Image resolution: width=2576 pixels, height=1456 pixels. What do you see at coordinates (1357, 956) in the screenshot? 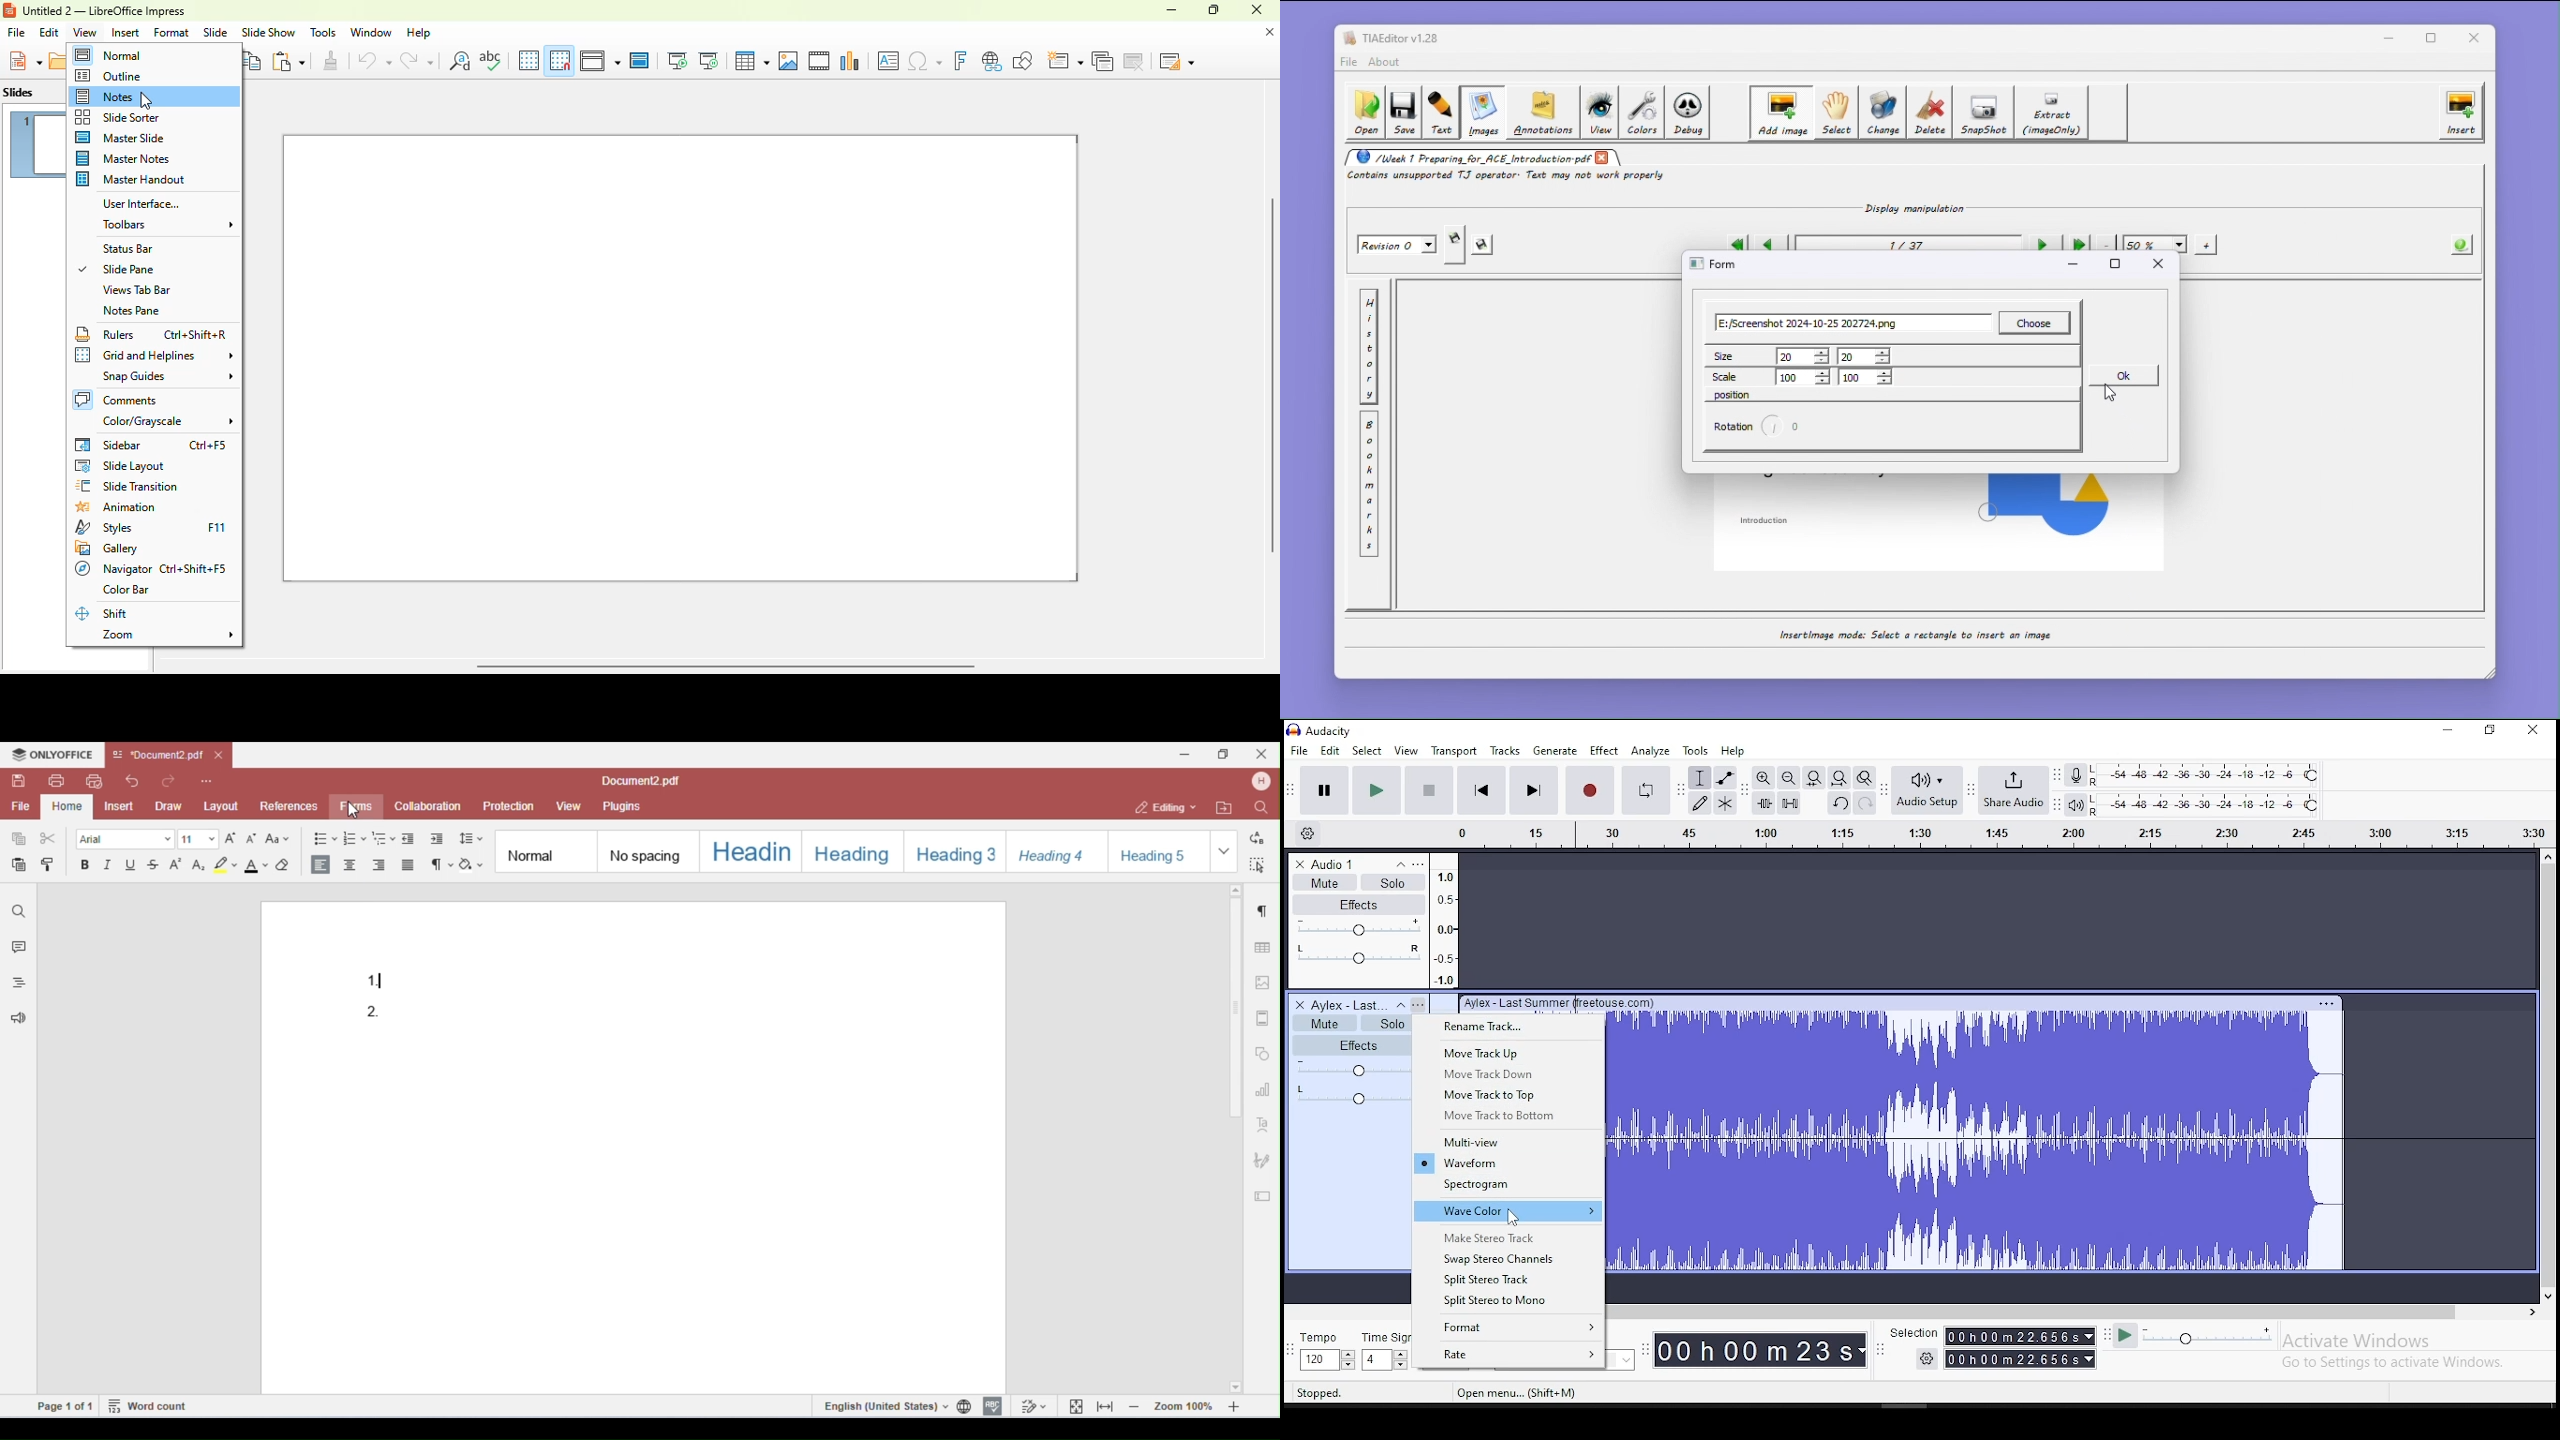
I see `pan` at bounding box center [1357, 956].